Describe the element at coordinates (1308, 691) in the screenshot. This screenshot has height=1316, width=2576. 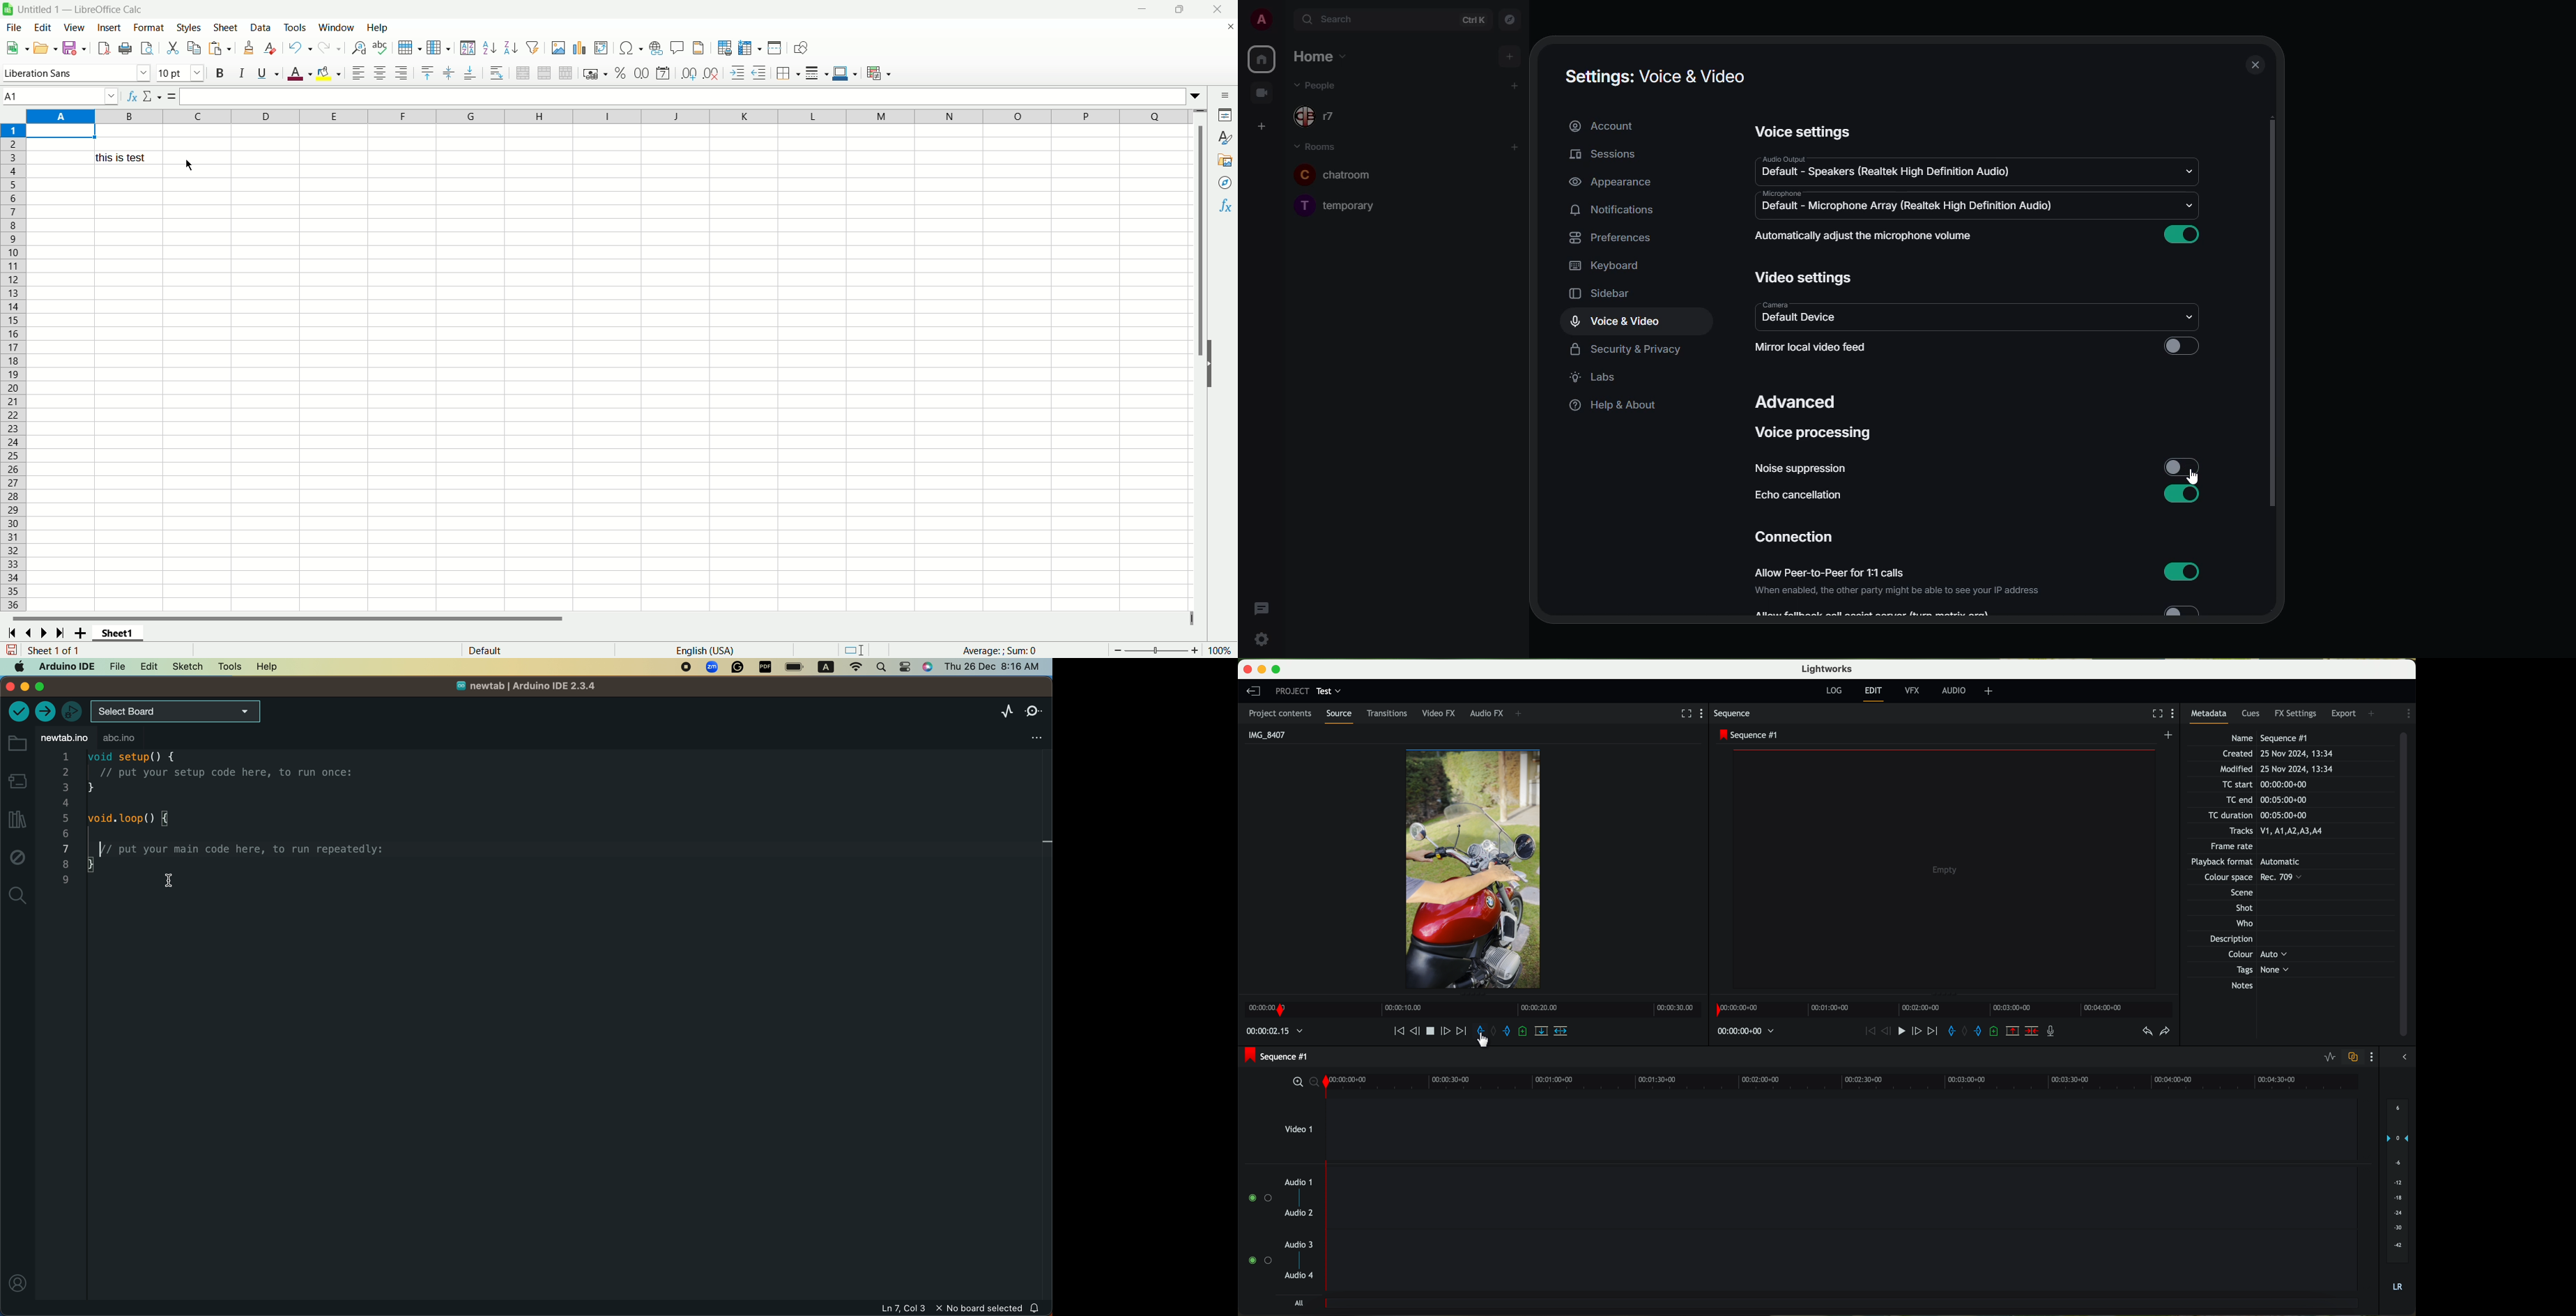
I see `project: test` at that location.